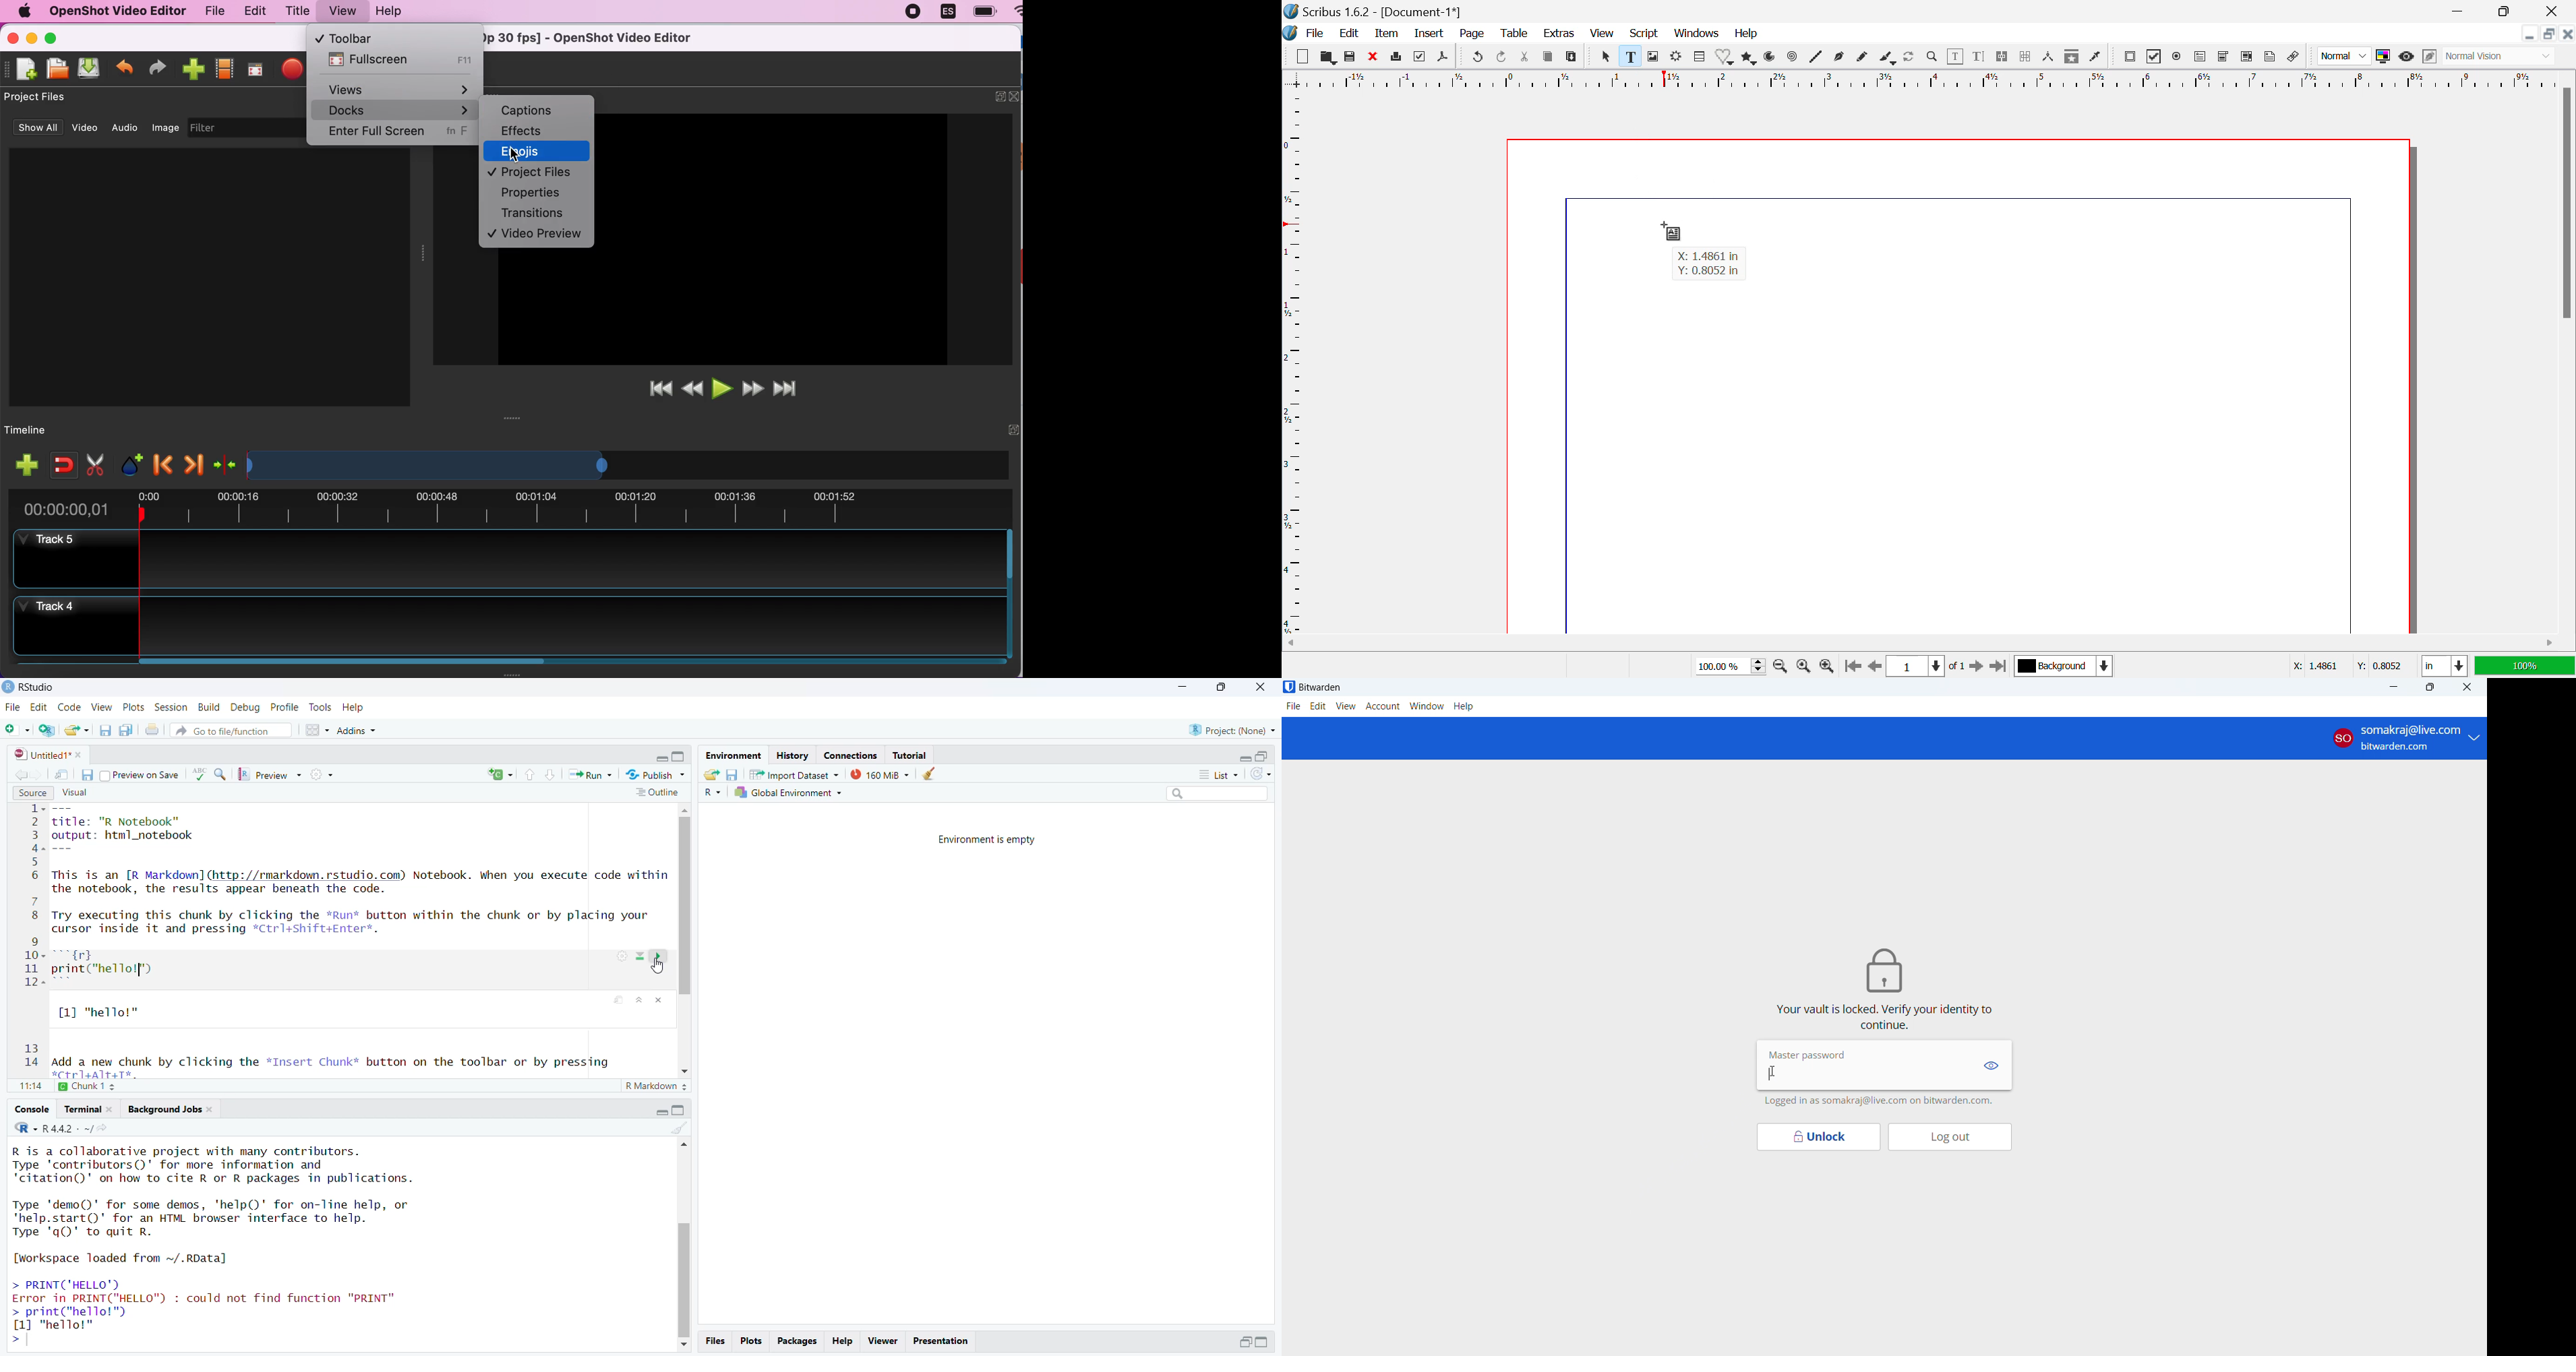 The height and width of the screenshot is (1372, 2576). I want to click on Restore Down, so click(2532, 34).